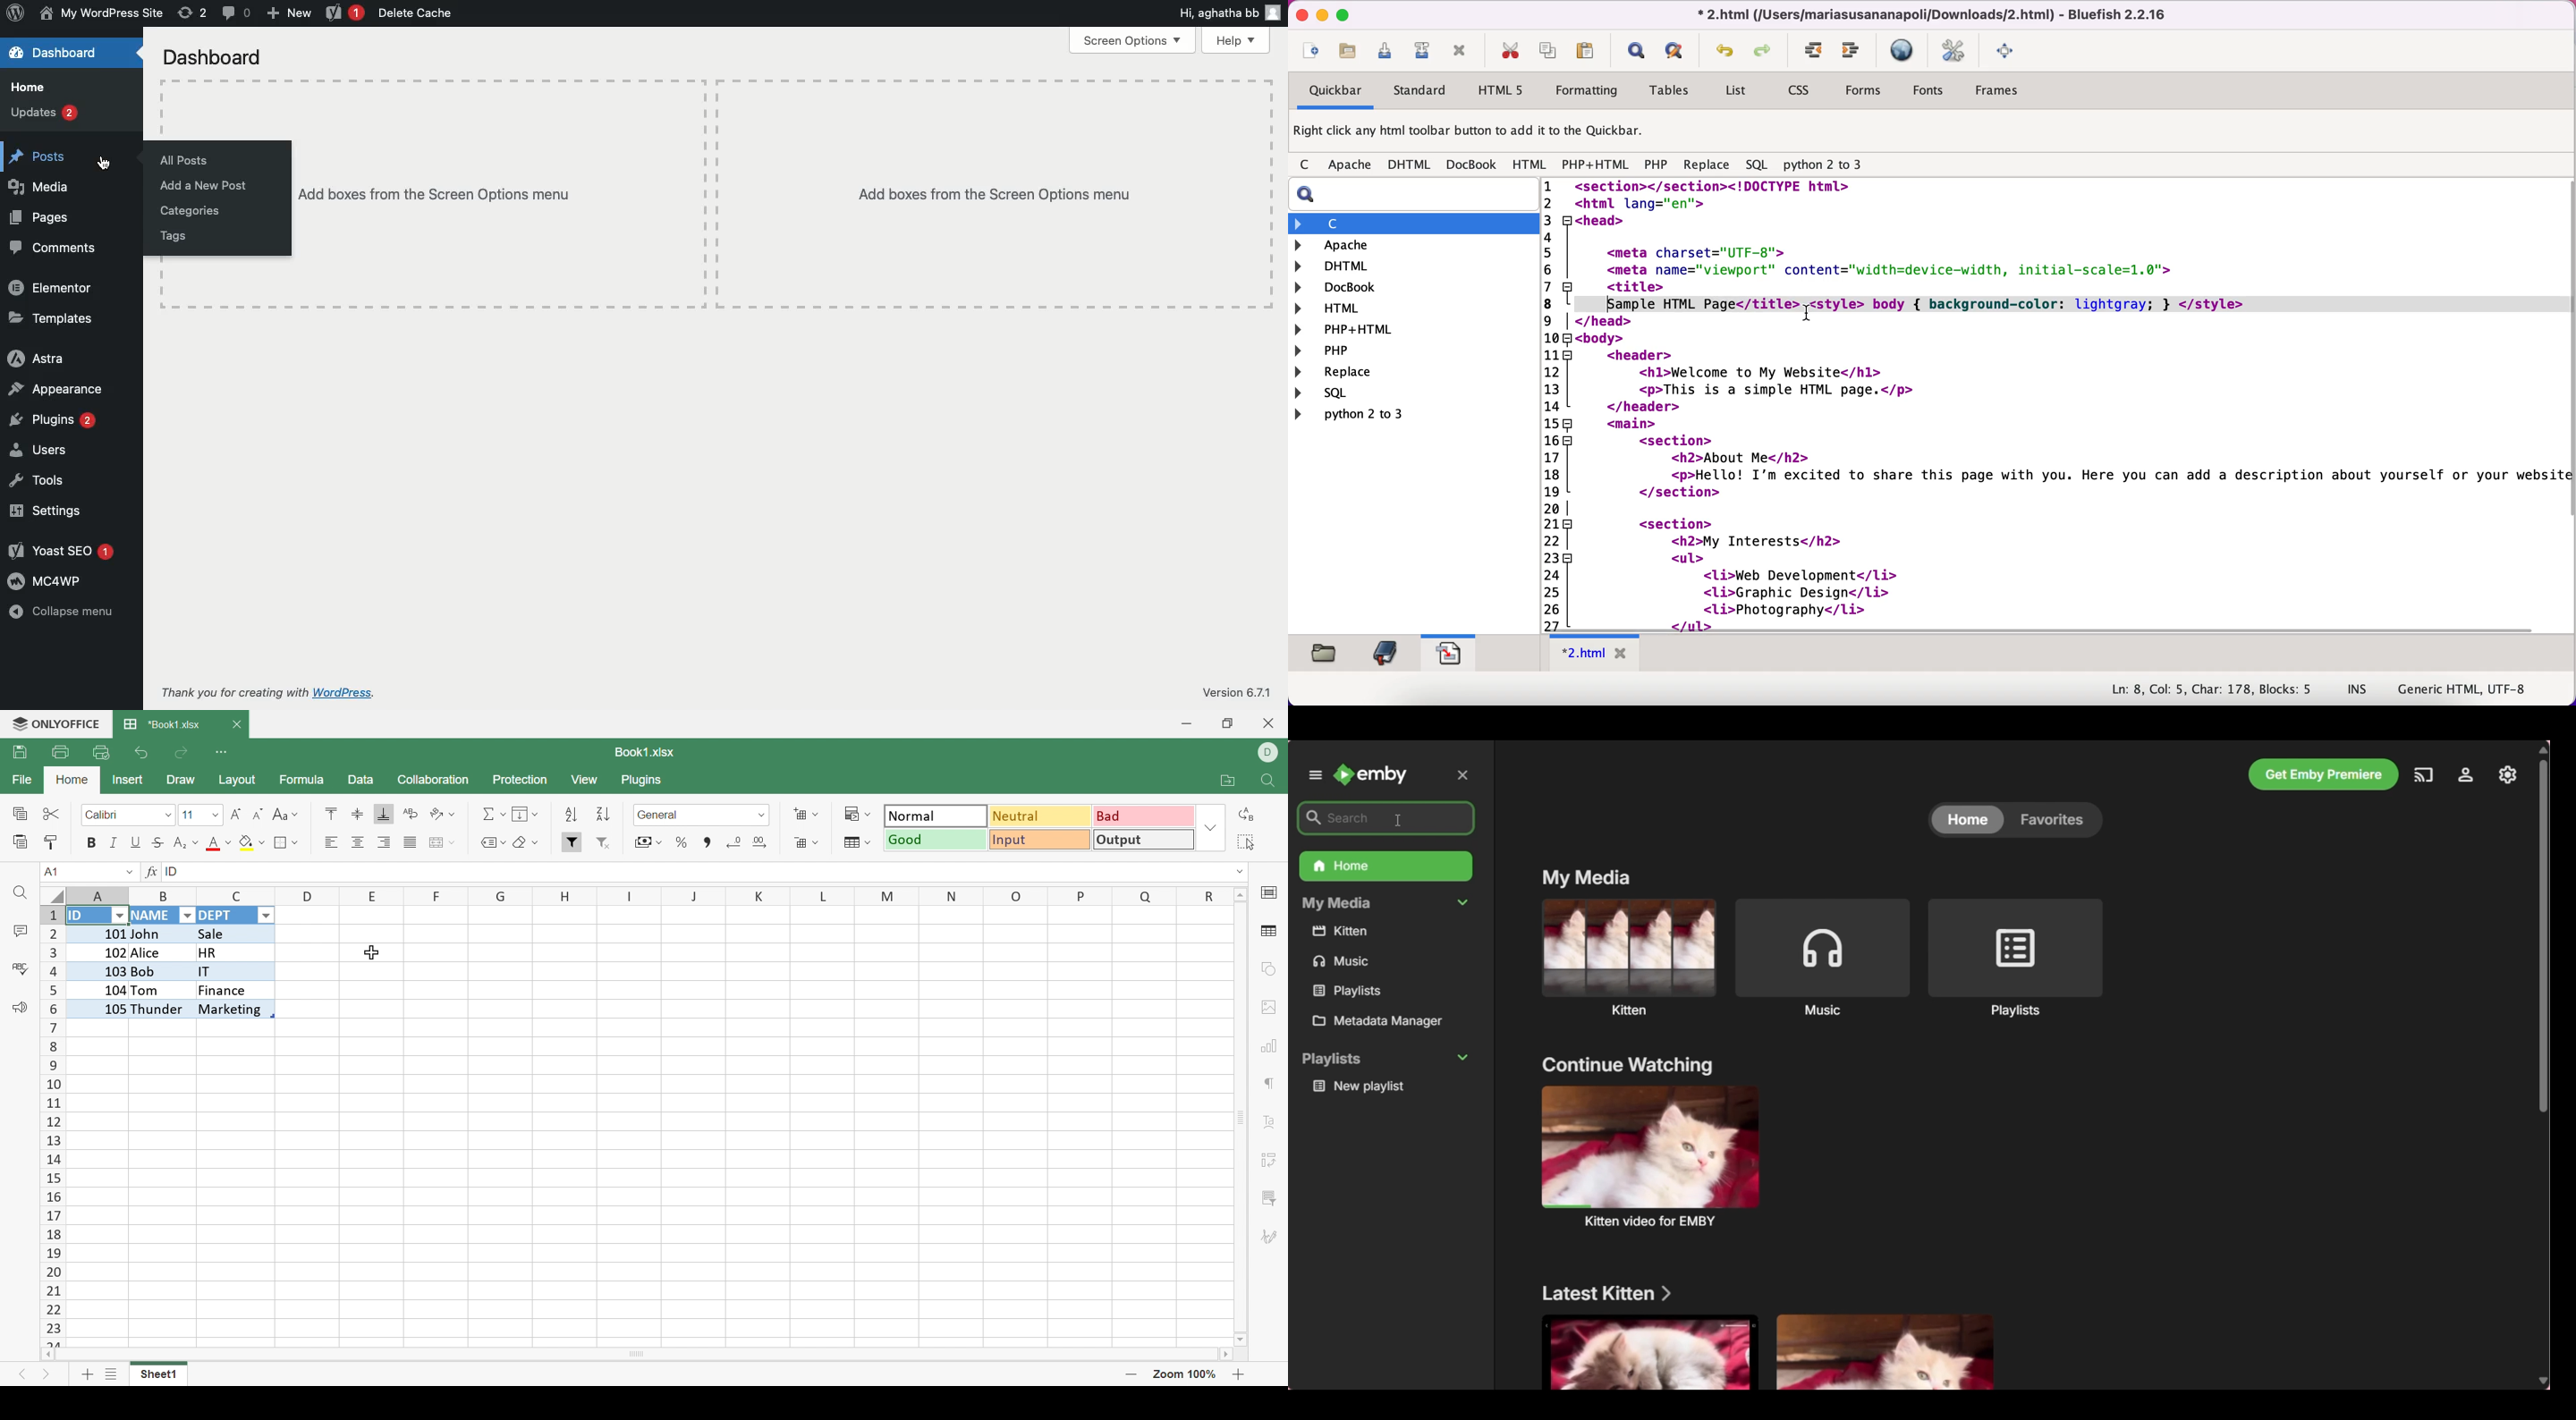 This screenshot has width=2576, height=1428. What do you see at coordinates (1250, 842) in the screenshot?
I see `Select all` at bounding box center [1250, 842].